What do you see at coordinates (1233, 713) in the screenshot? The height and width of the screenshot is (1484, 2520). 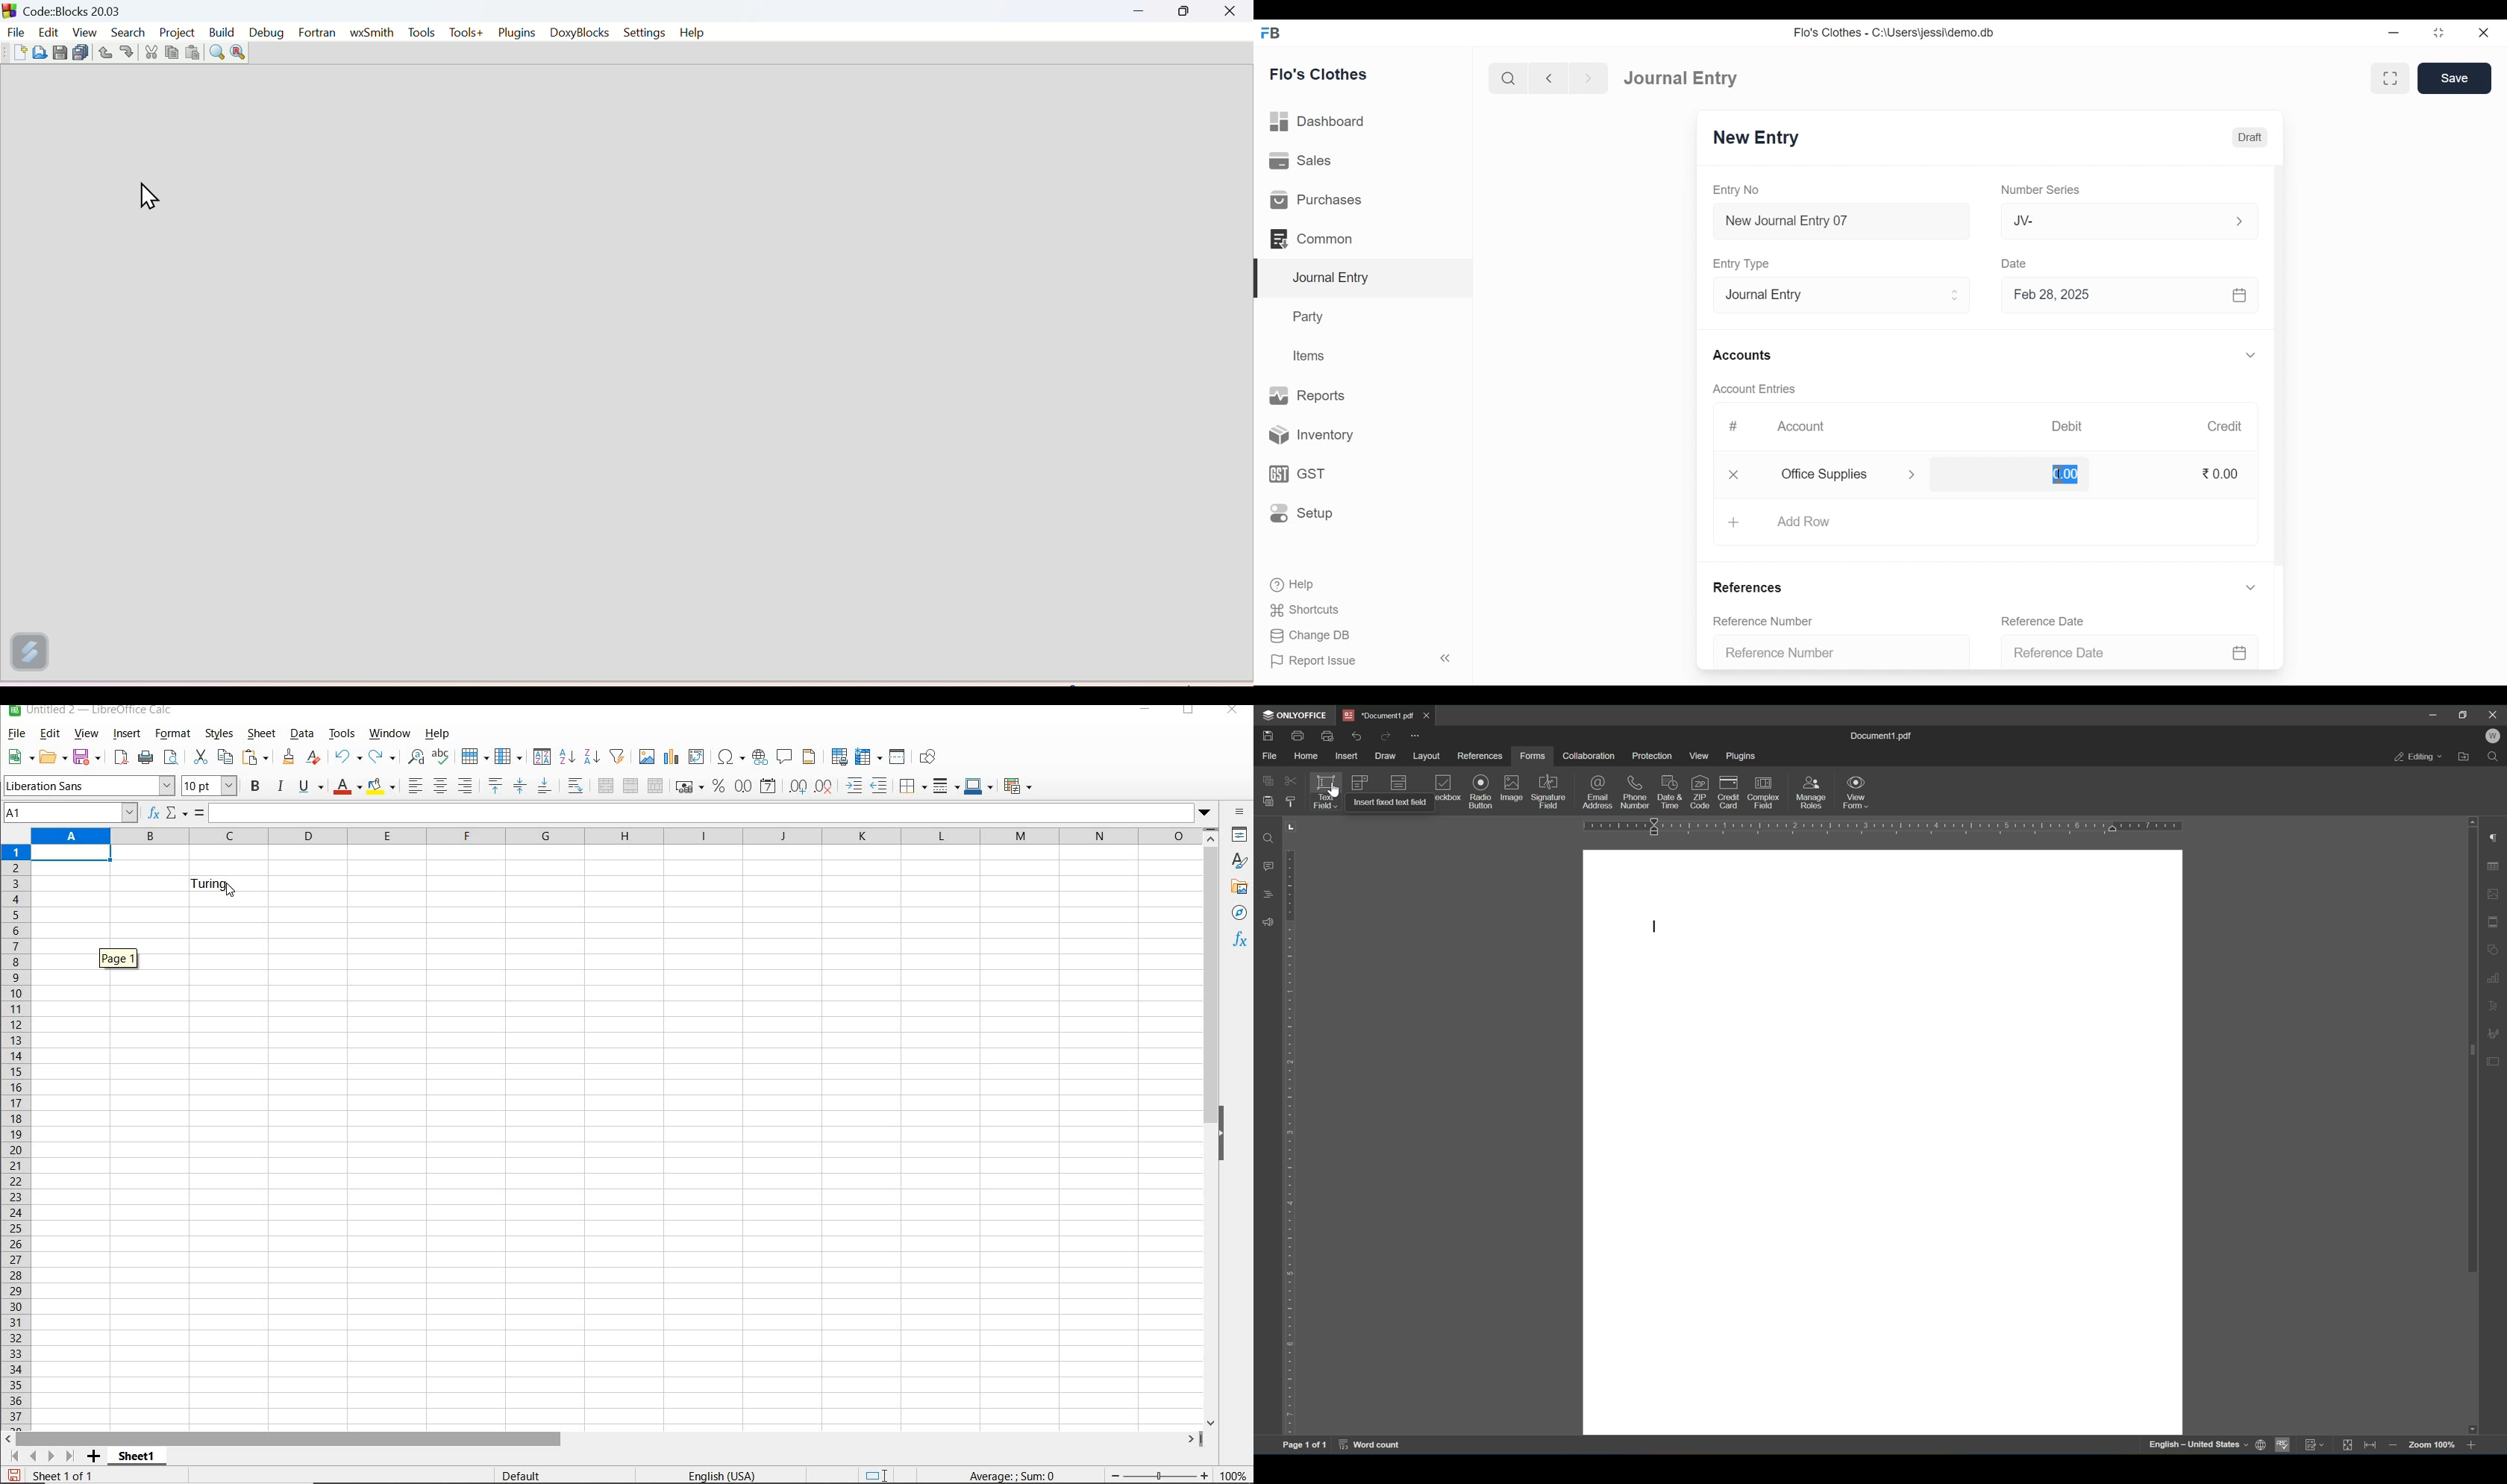 I see `CLOSE` at bounding box center [1233, 713].